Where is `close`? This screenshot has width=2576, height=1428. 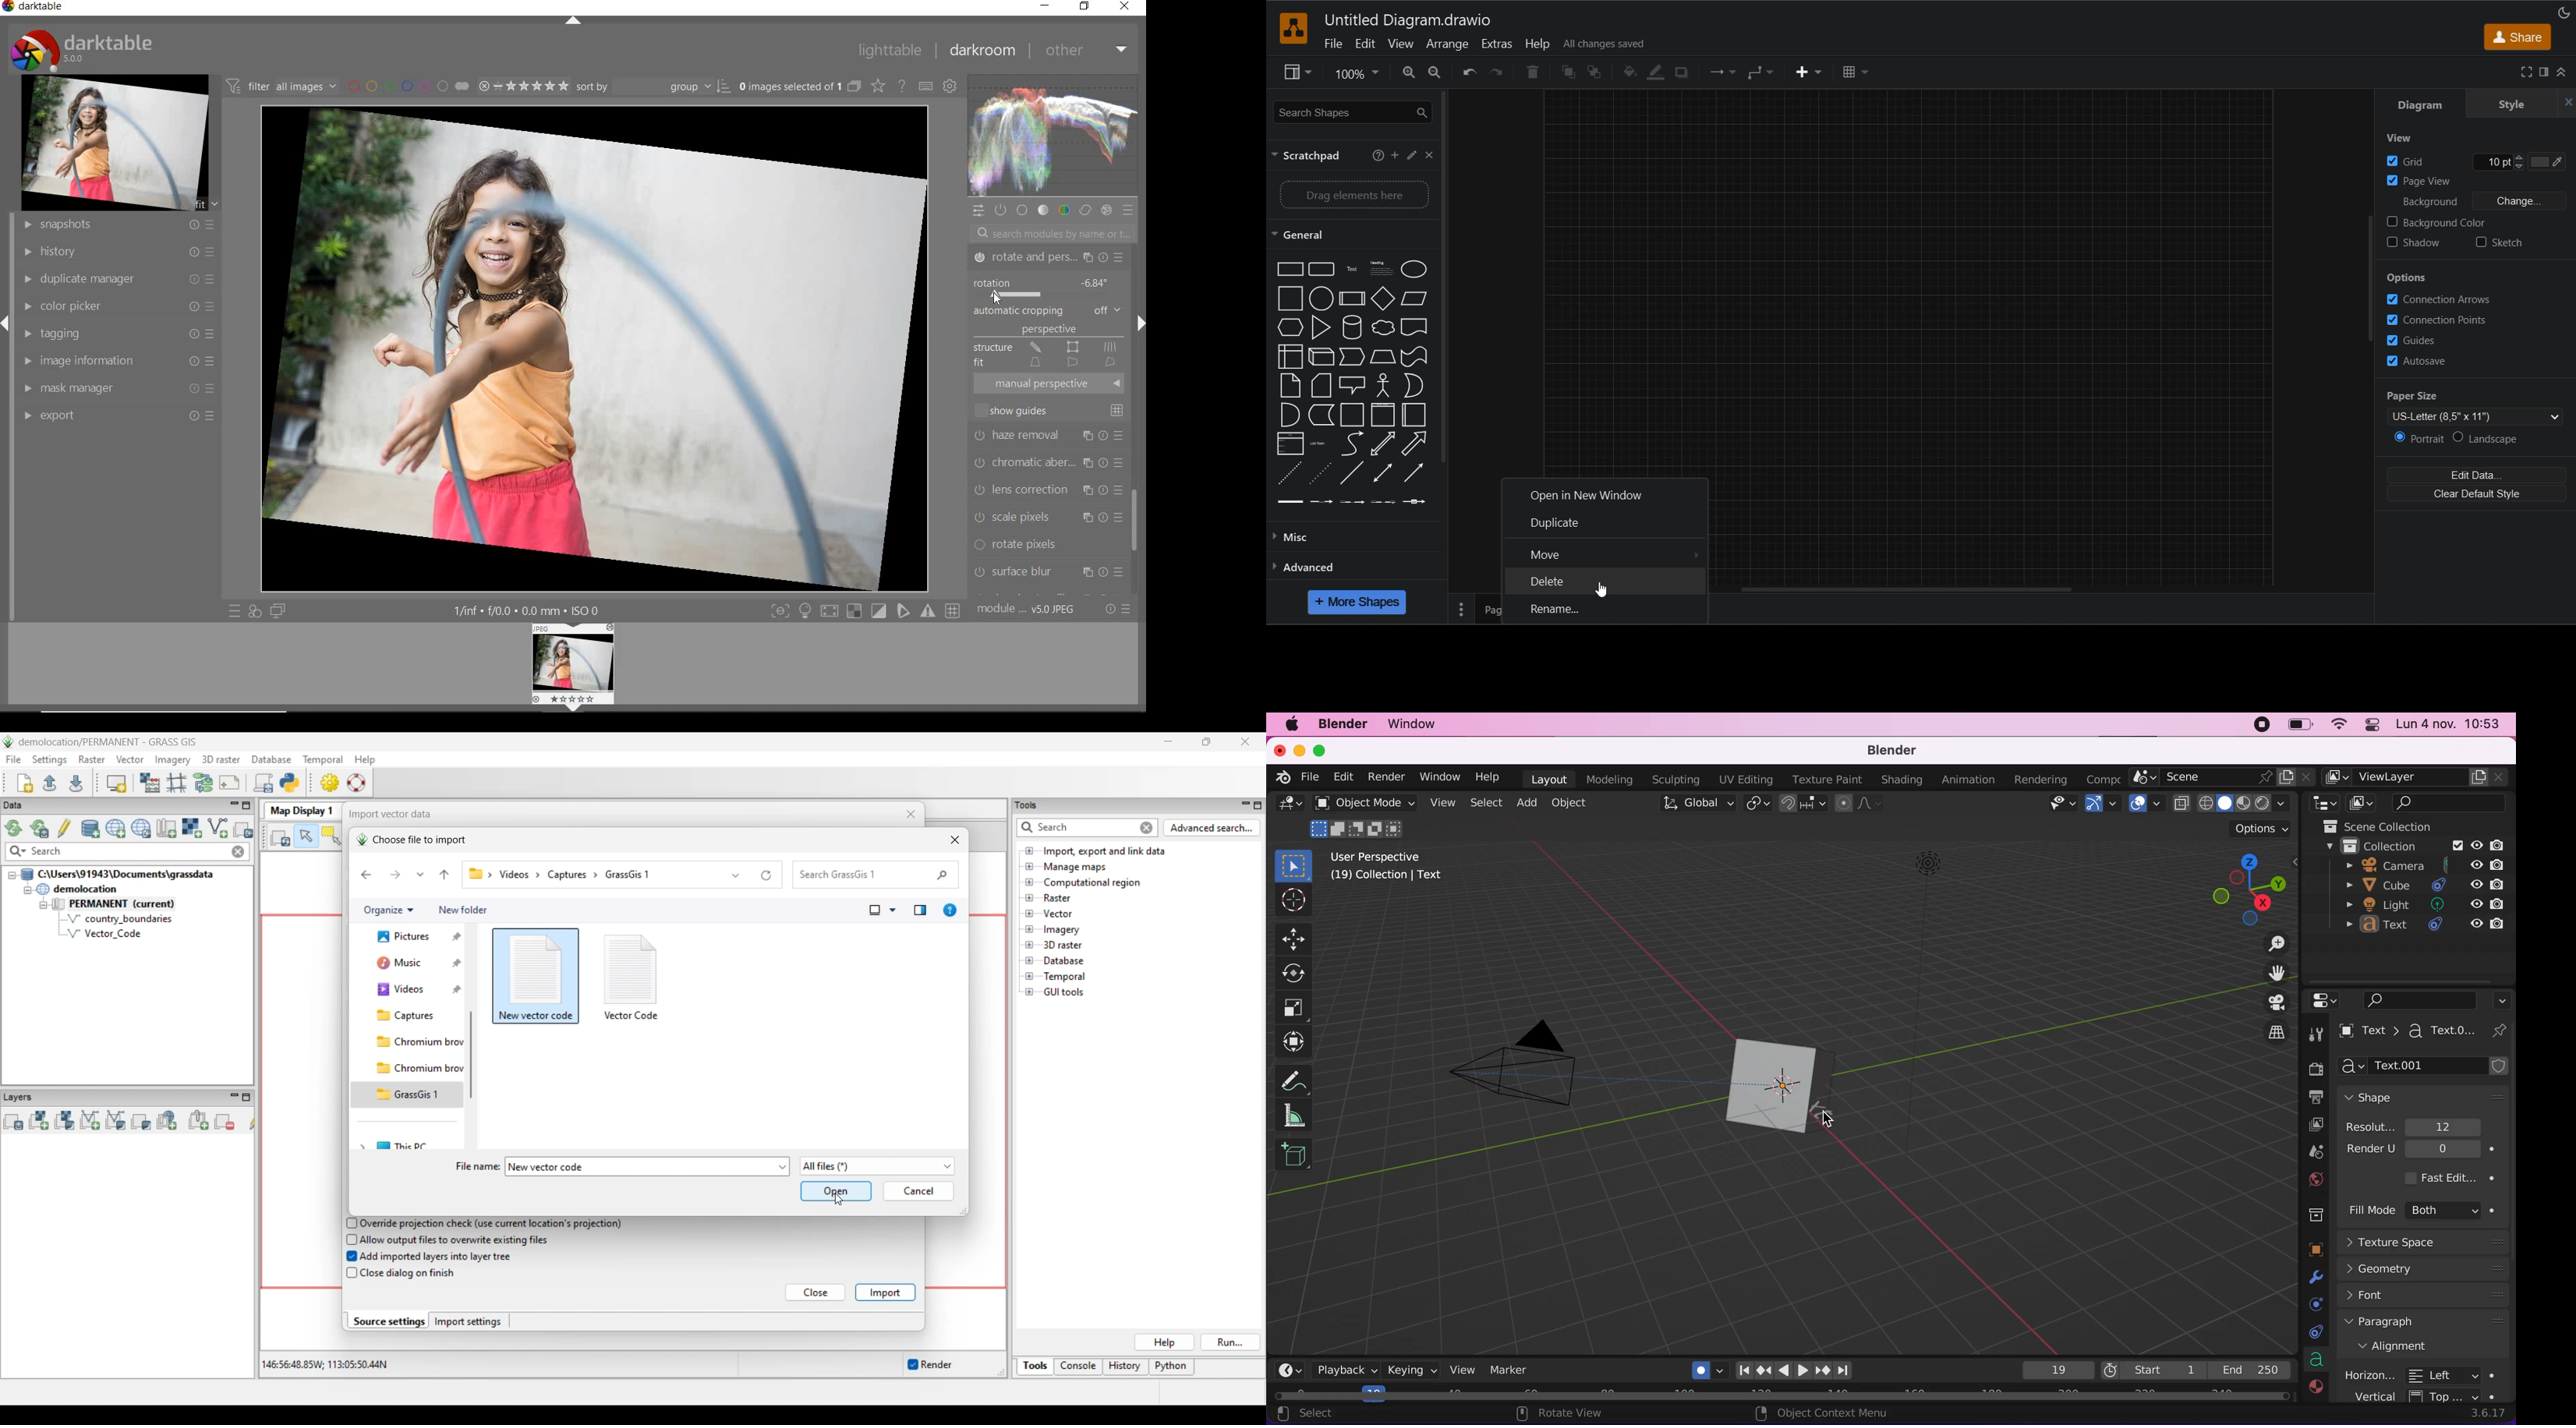 close is located at coordinates (1126, 6).